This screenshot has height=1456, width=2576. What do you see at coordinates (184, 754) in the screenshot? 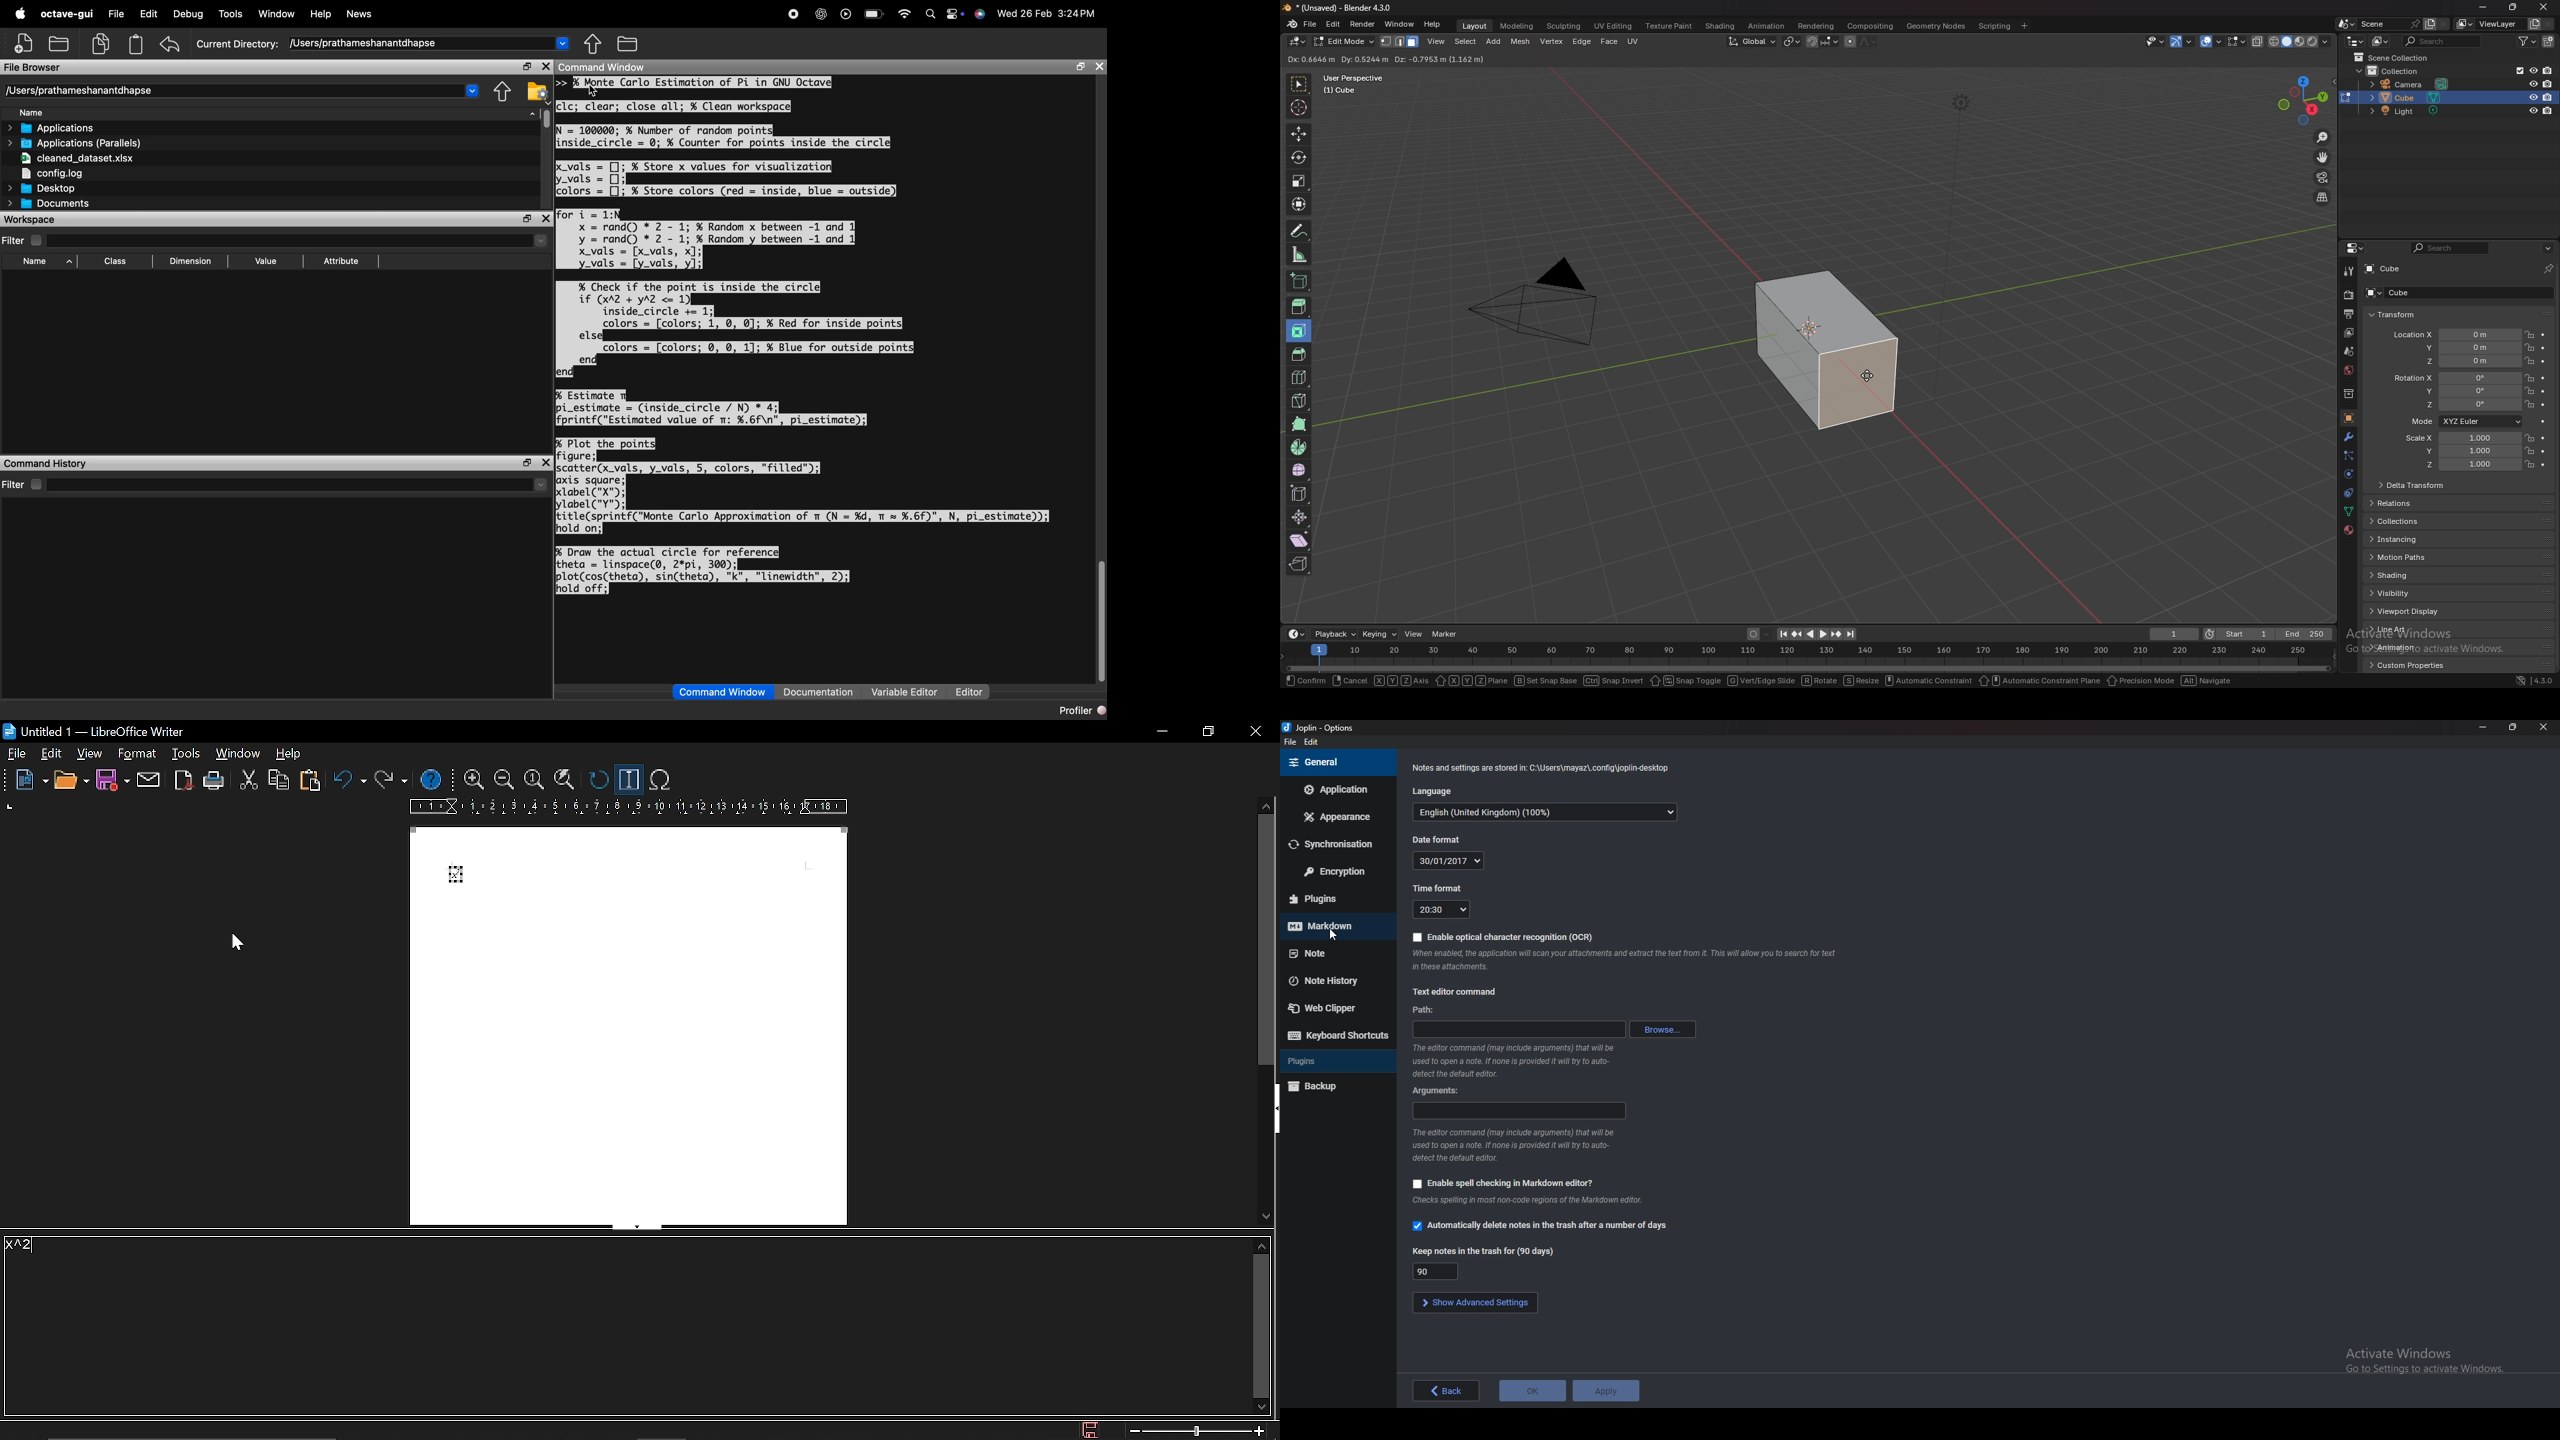
I see `format` at bounding box center [184, 754].